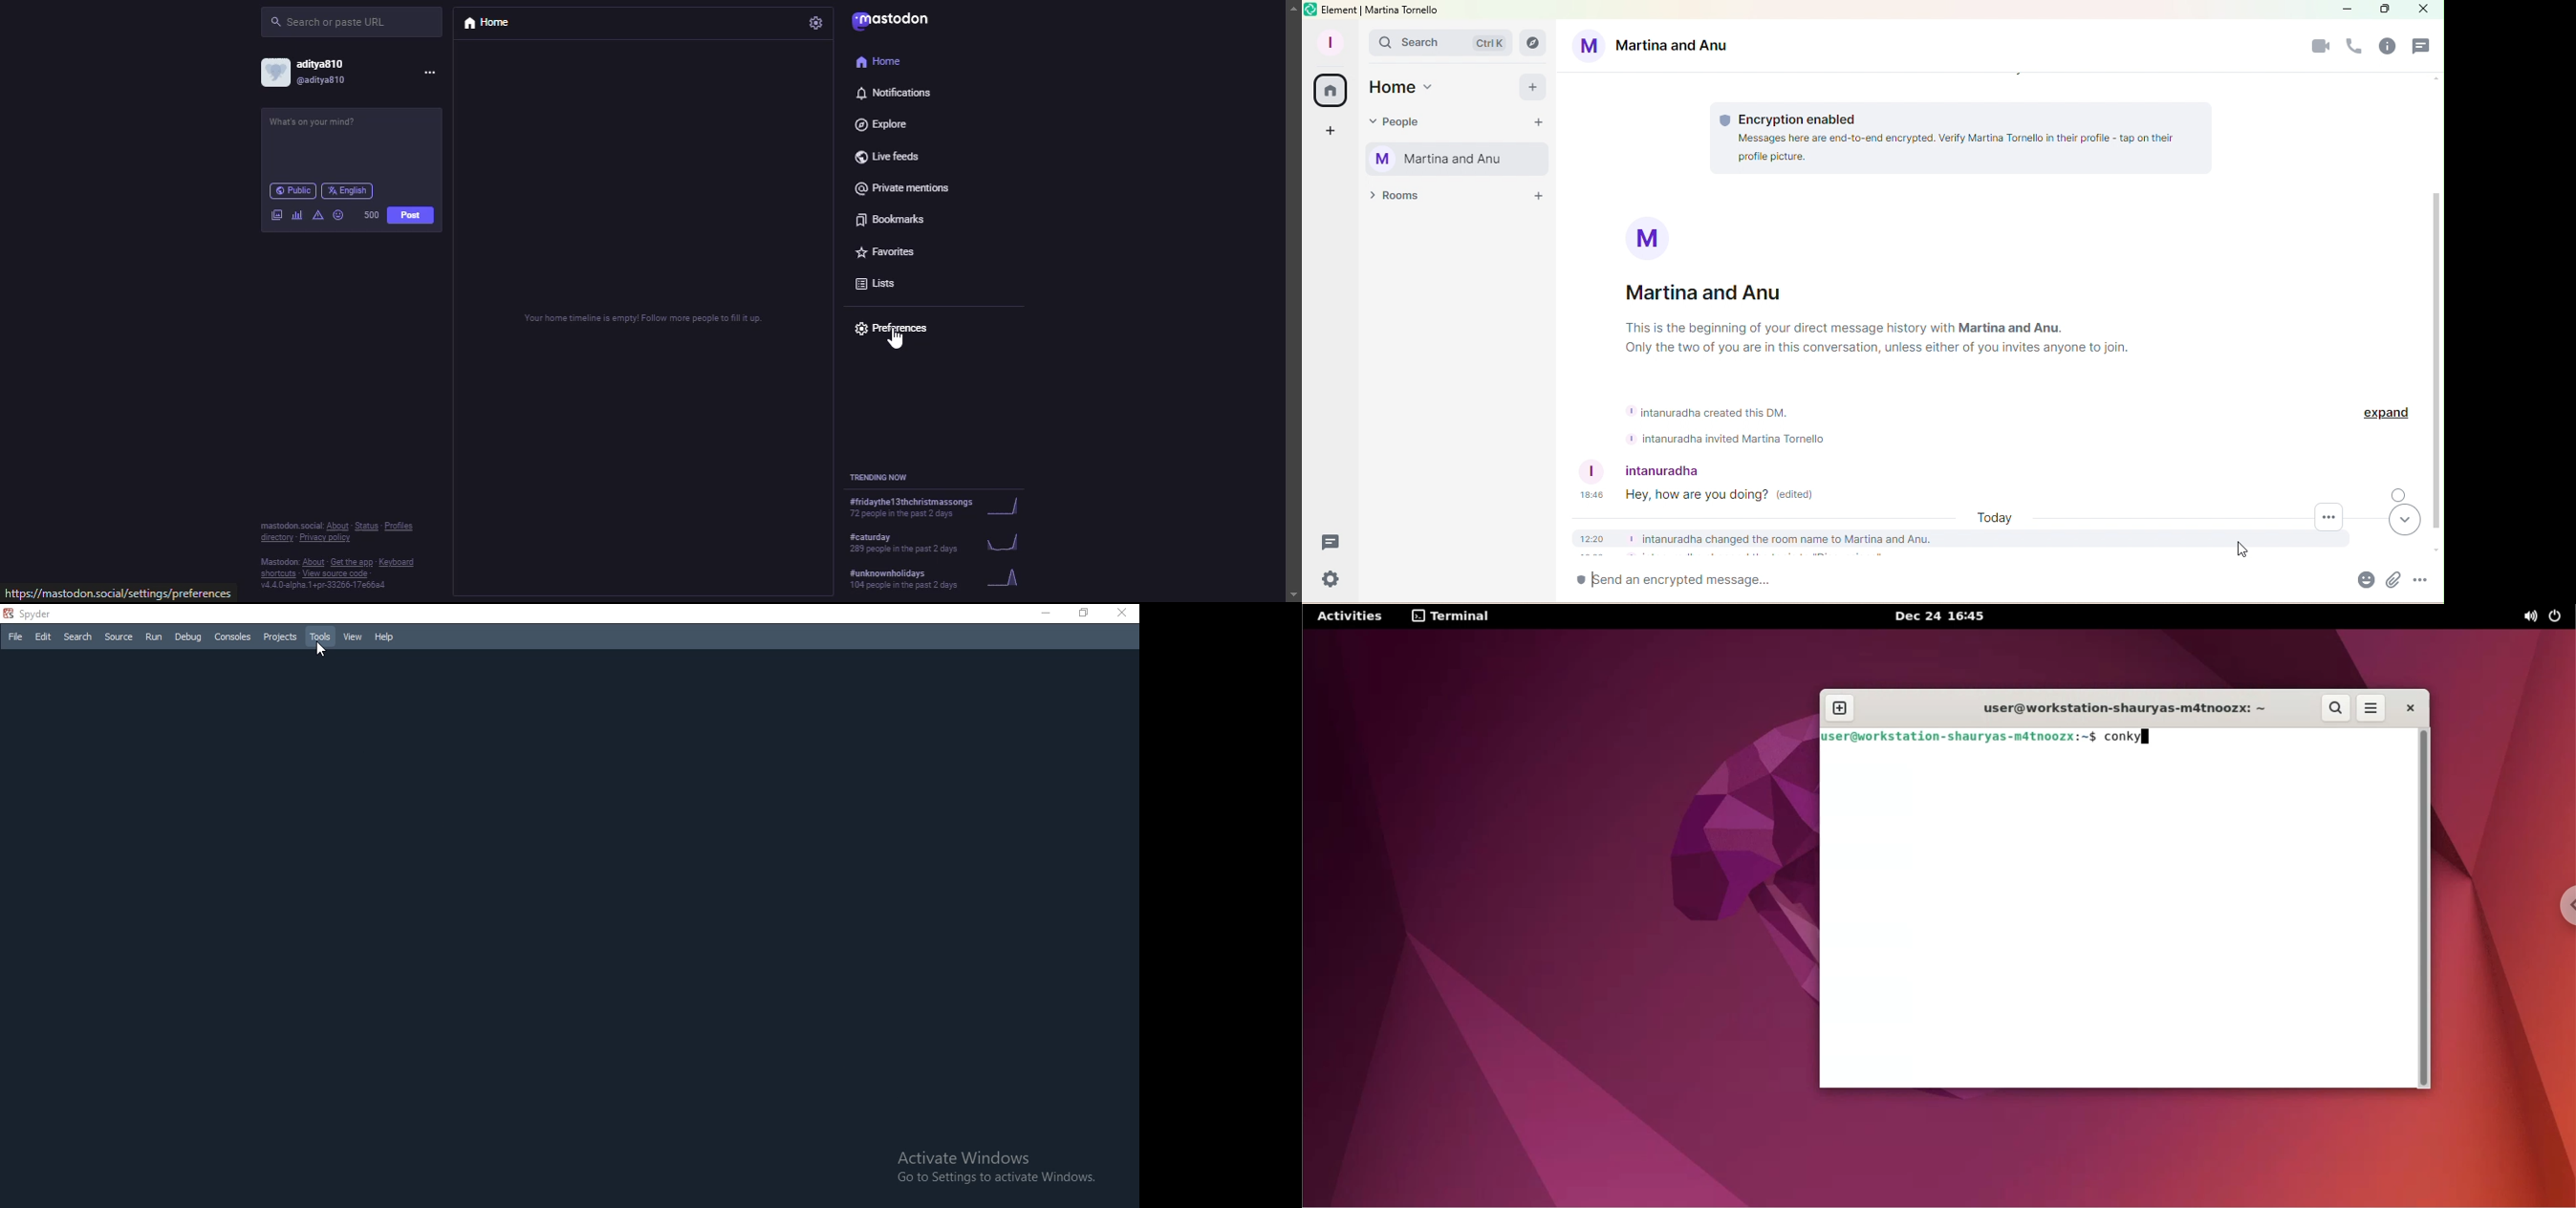 This screenshot has width=2576, height=1232. Describe the element at coordinates (2012, 329) in the screenshot. I see `Martina and Anu.` at that location.